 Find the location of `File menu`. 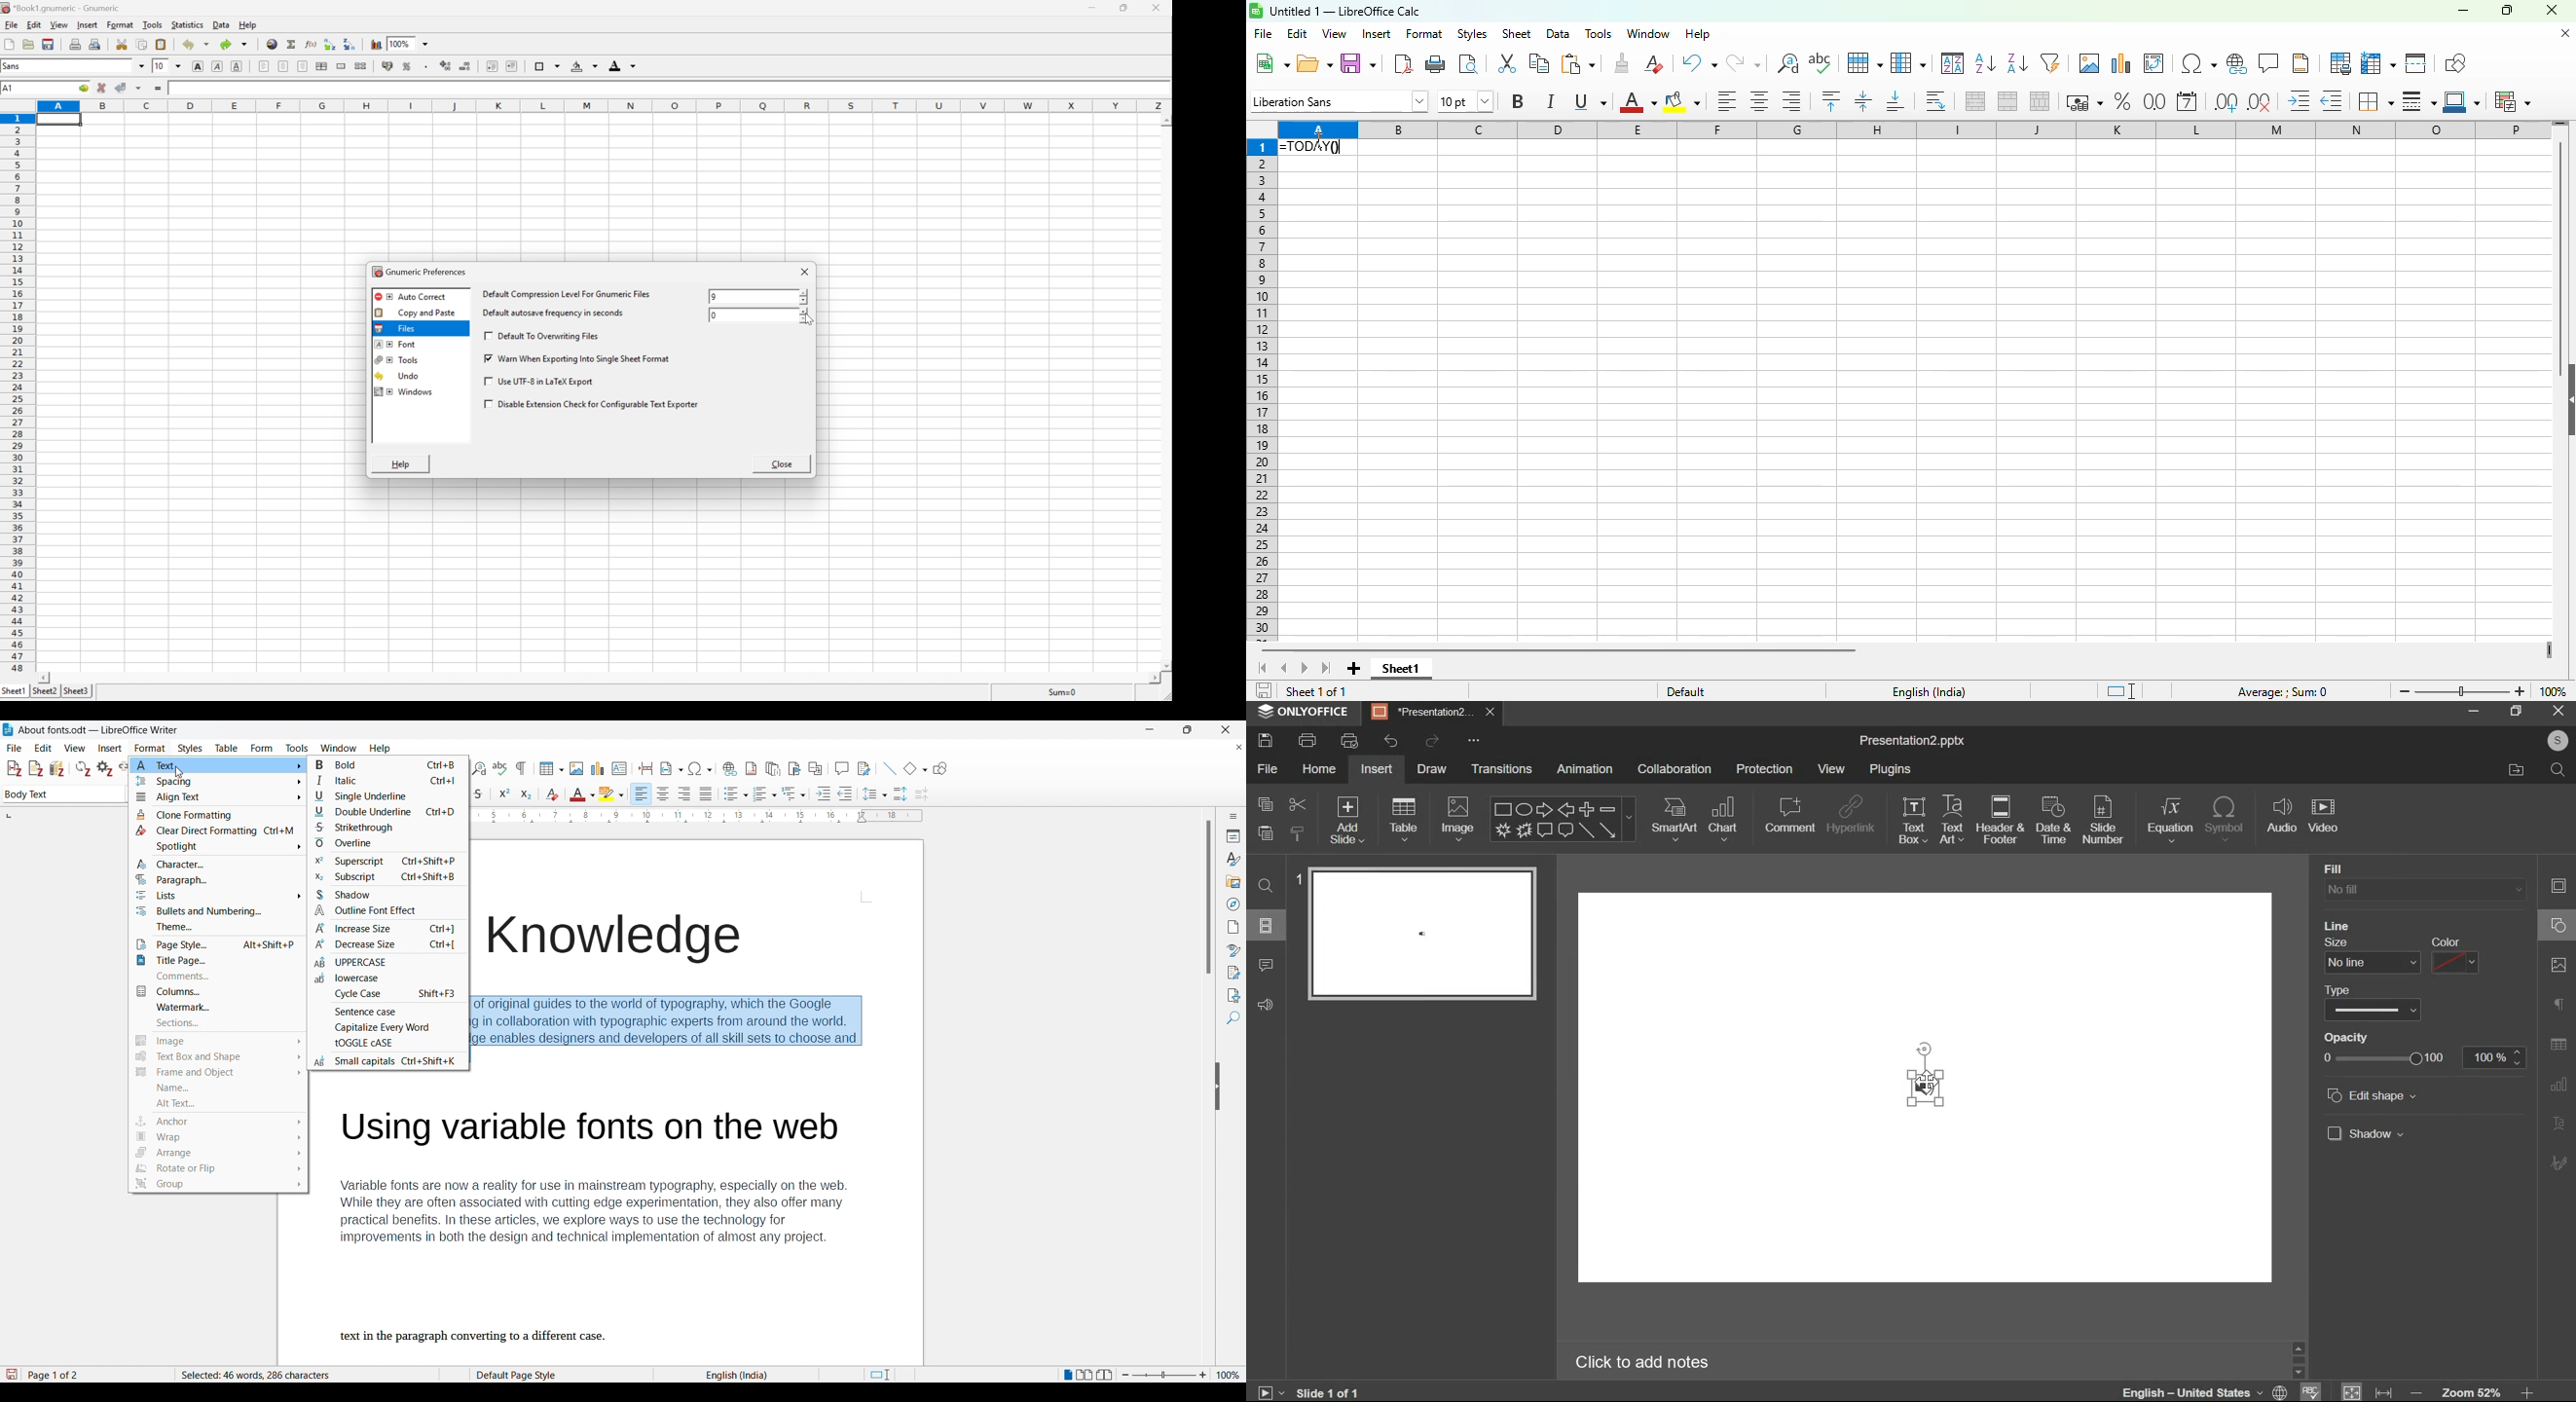

File menu is located at coordinates (14, 748).